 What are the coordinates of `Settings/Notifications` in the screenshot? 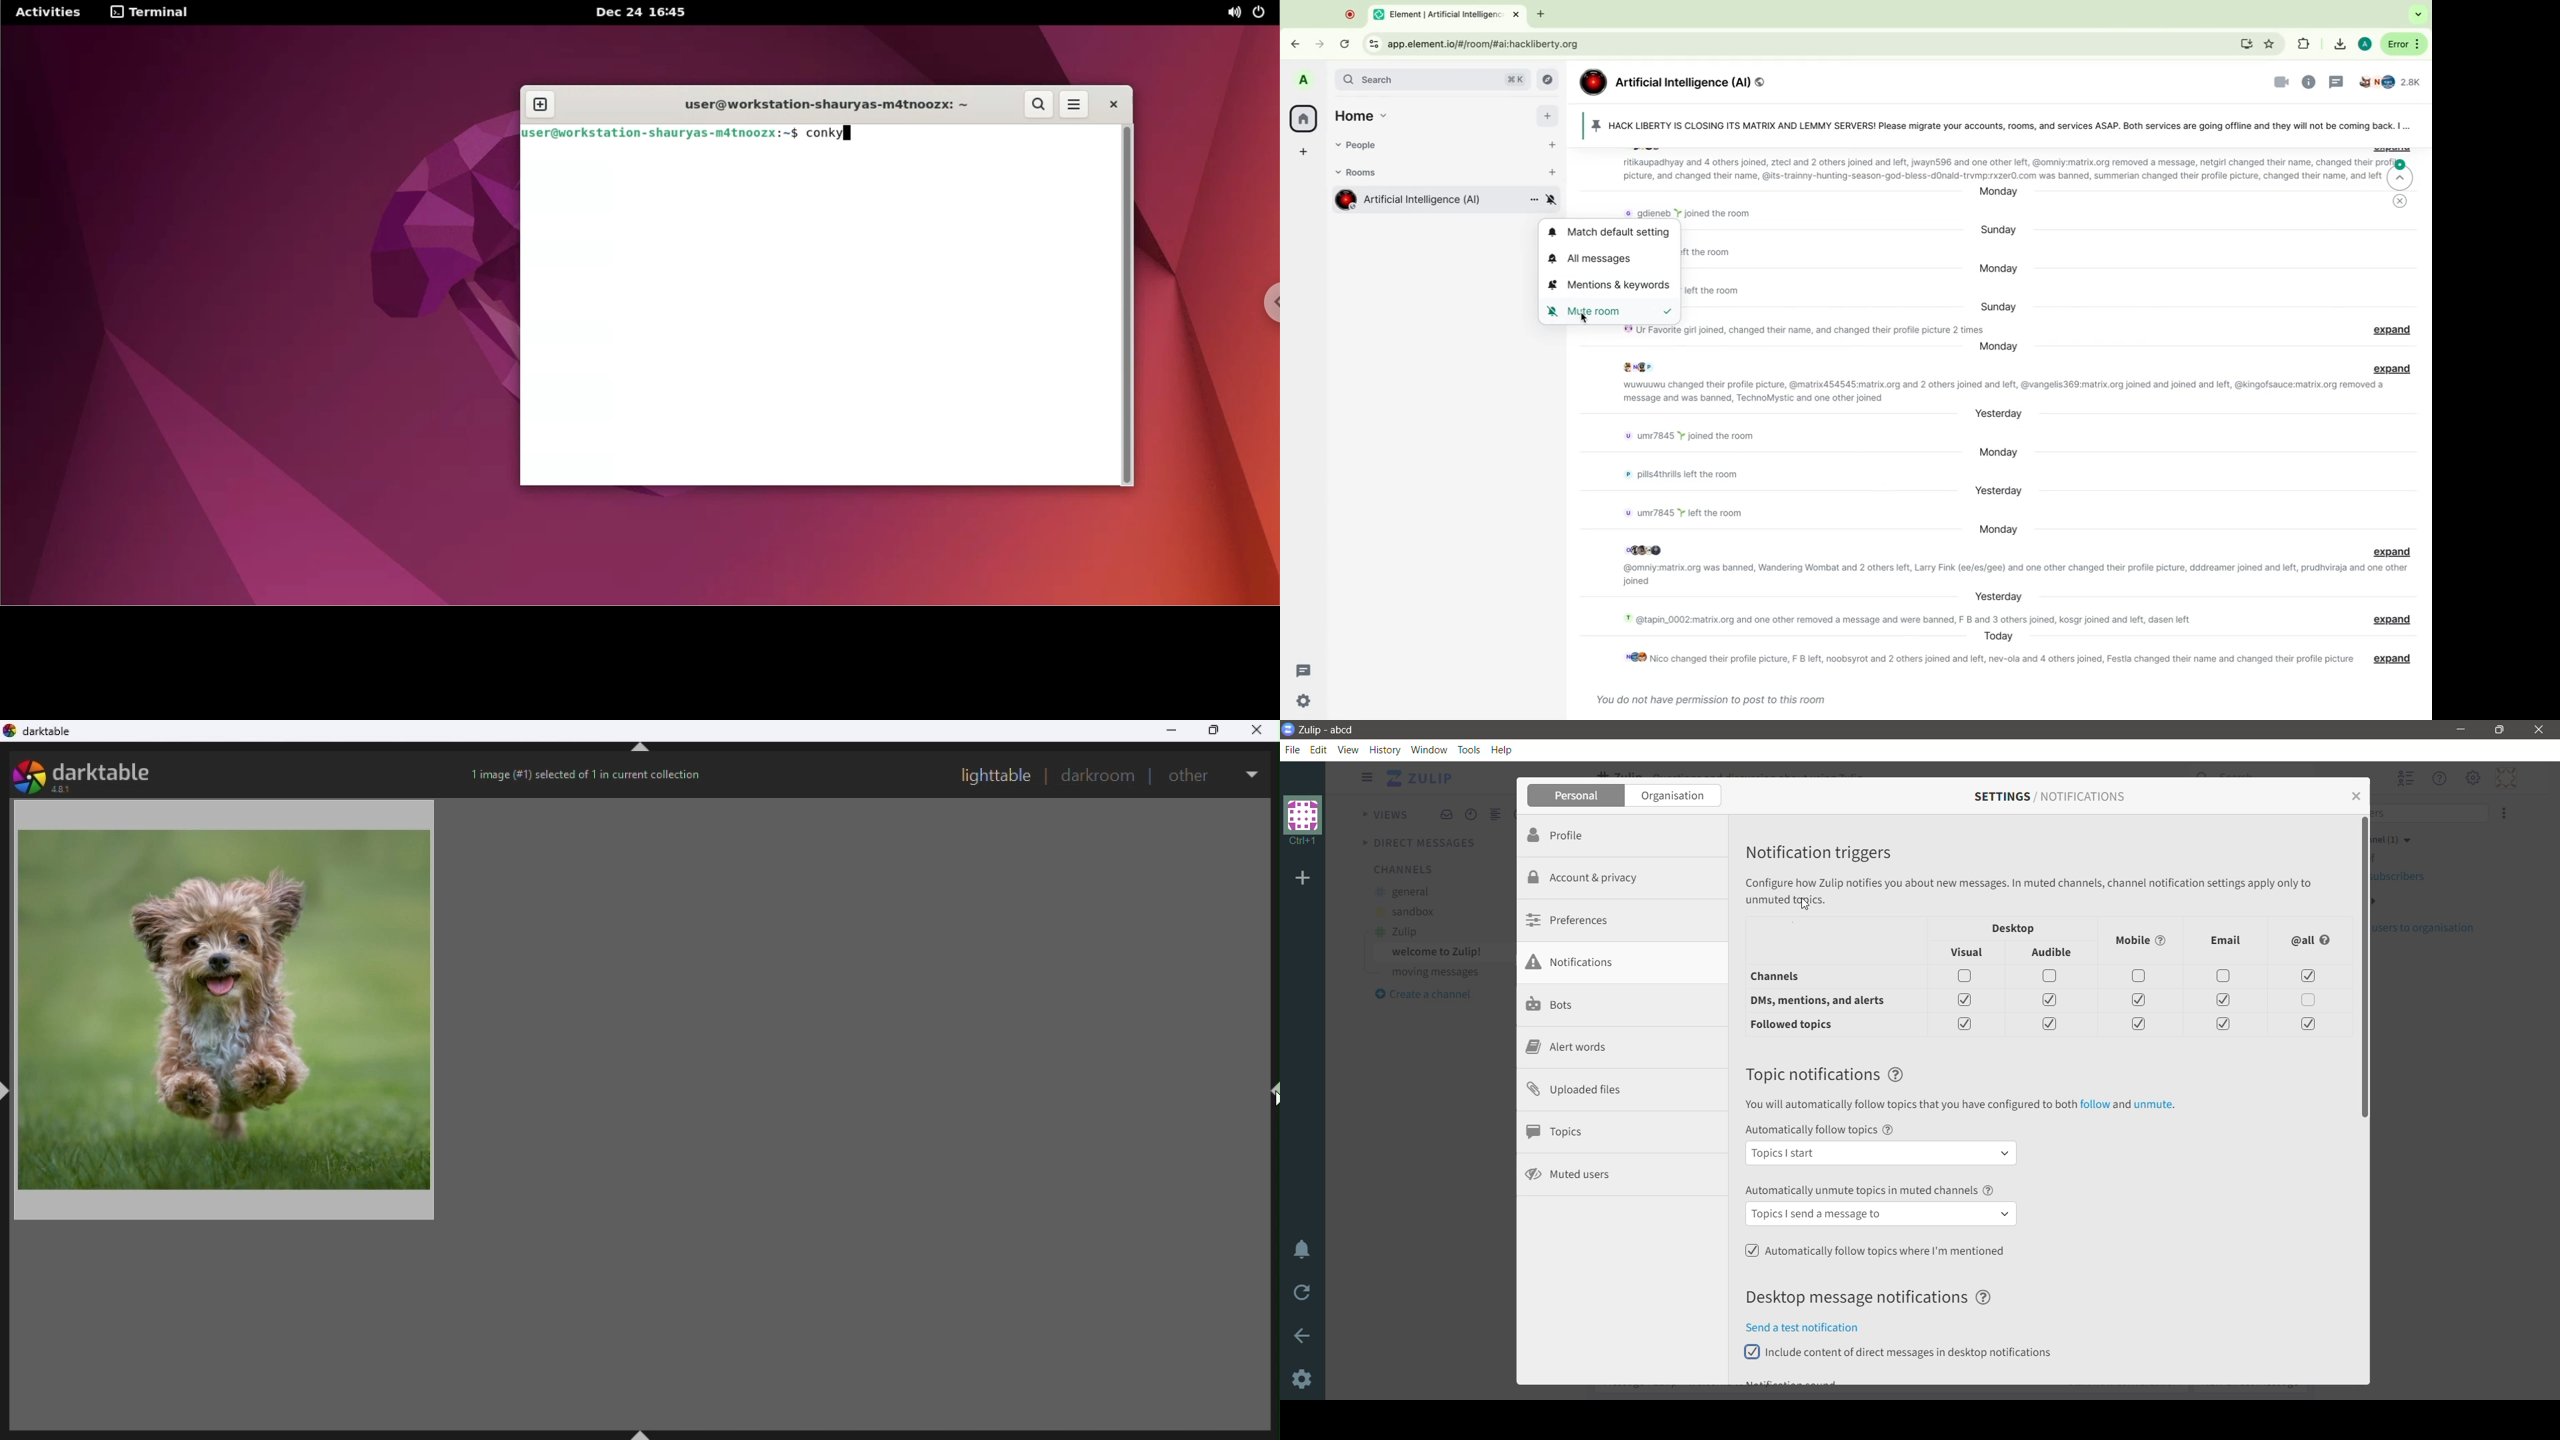 It's located at (2049, 797).